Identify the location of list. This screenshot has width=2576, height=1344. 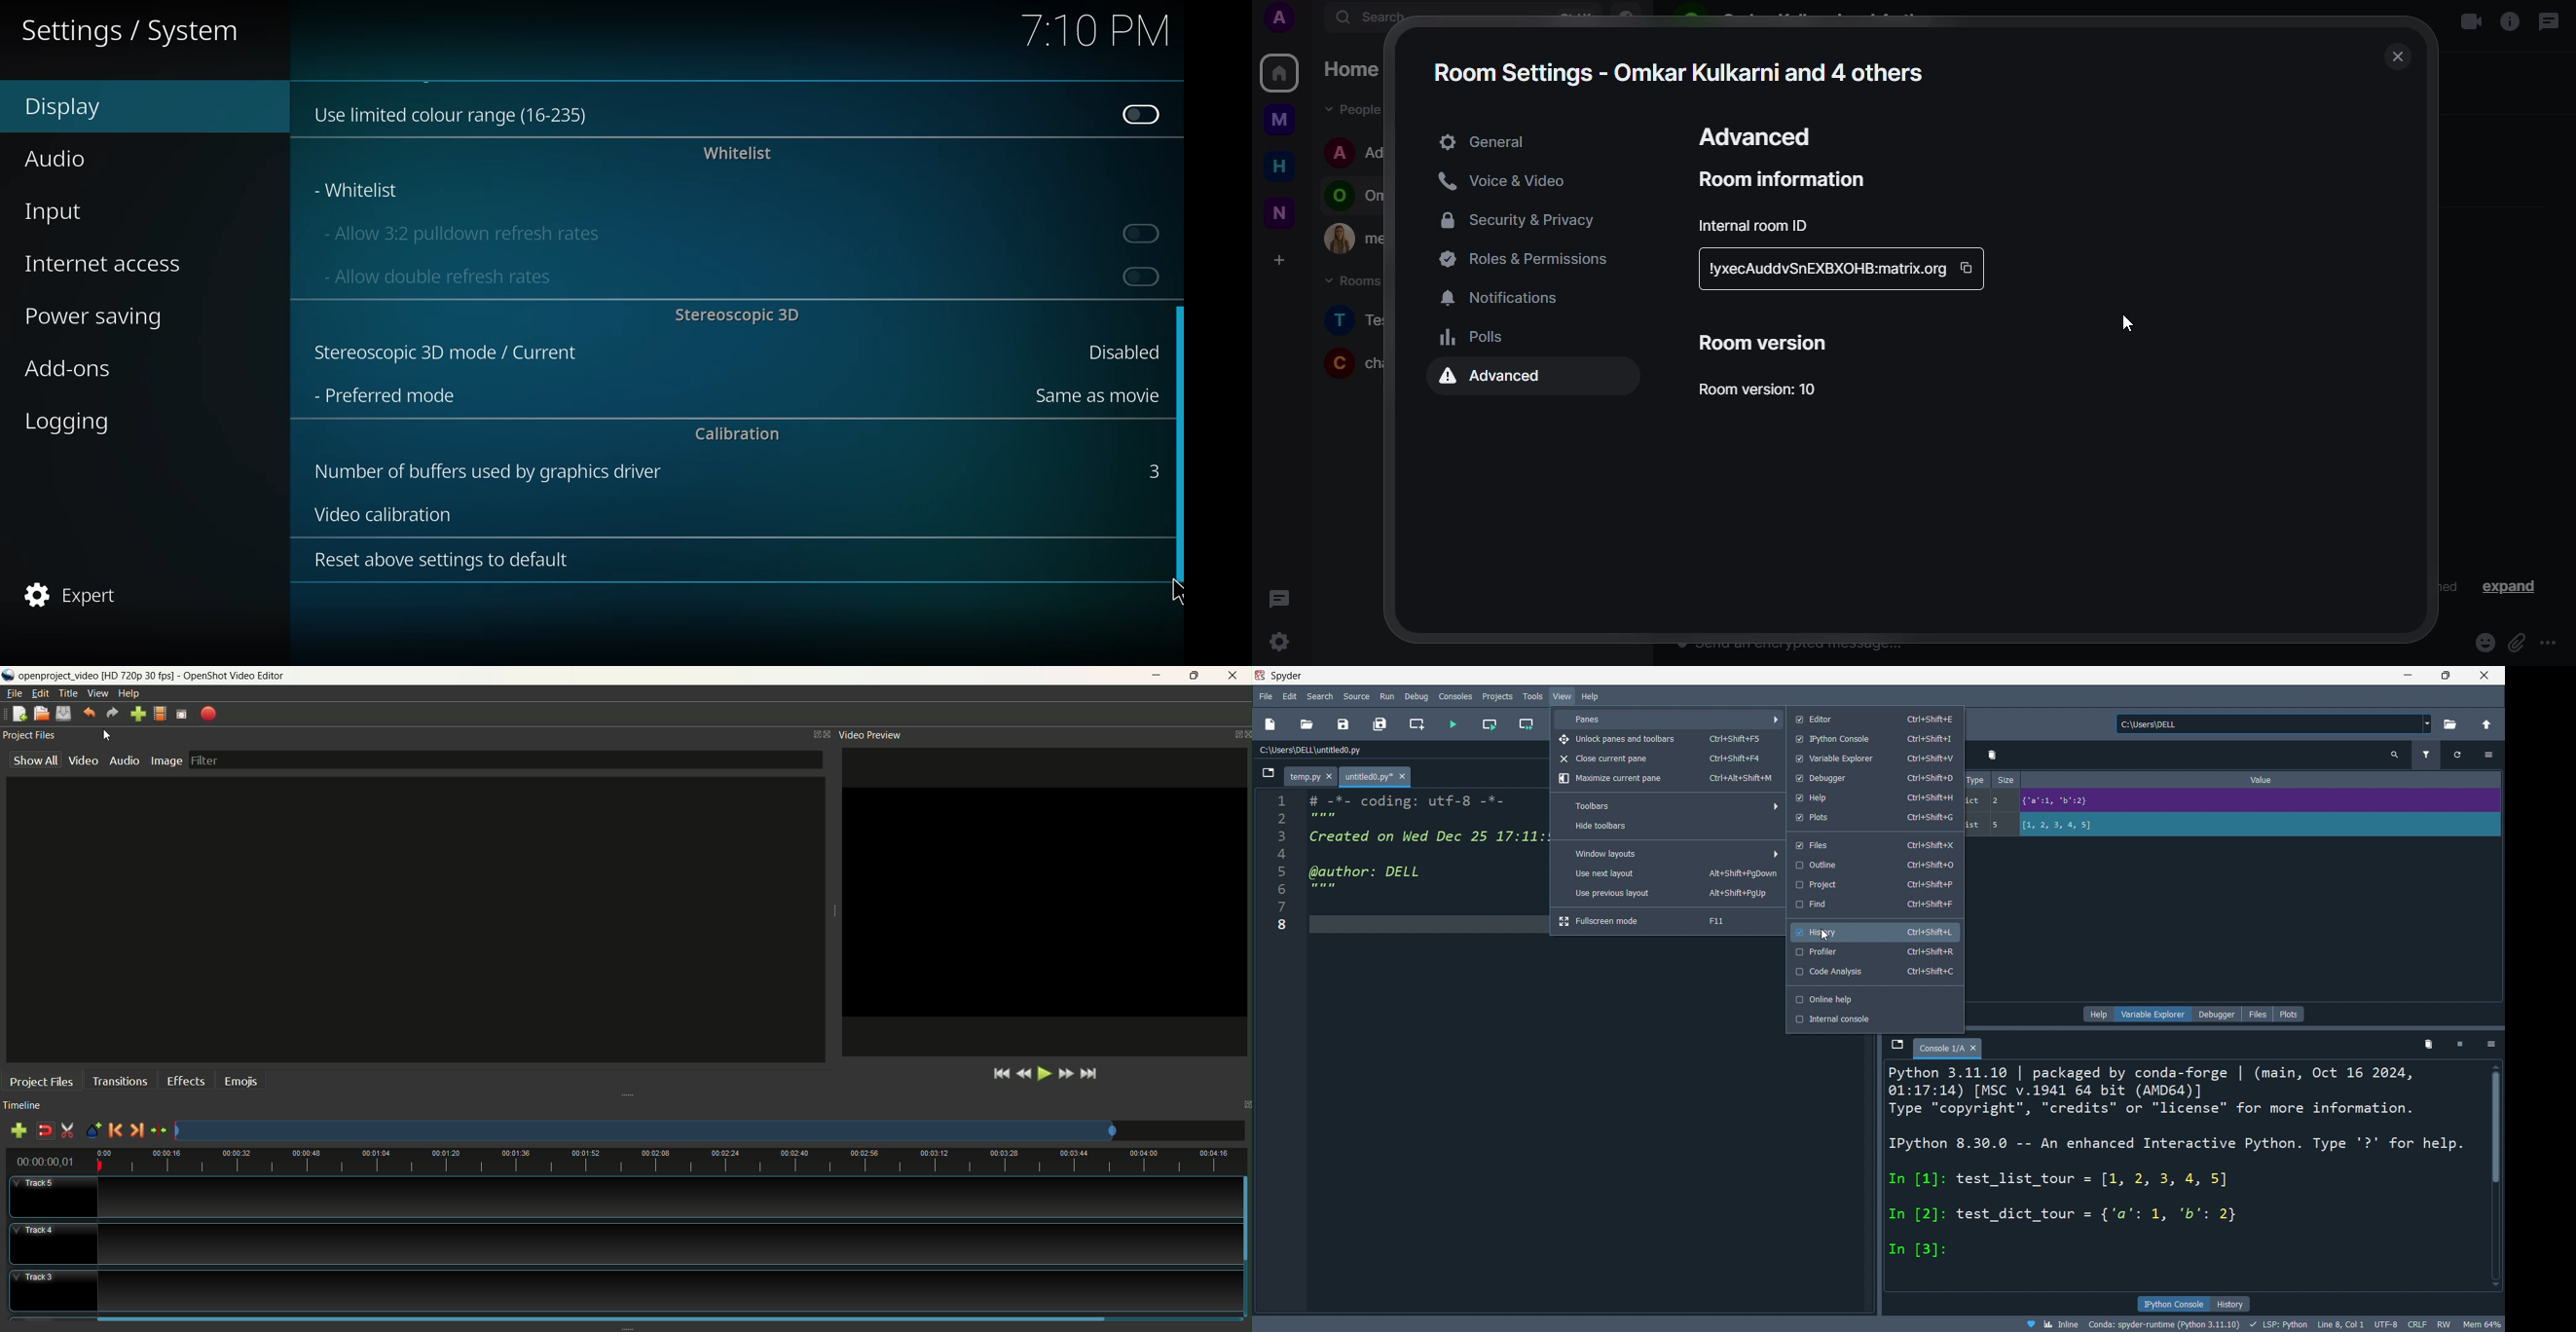
(1975, 825).